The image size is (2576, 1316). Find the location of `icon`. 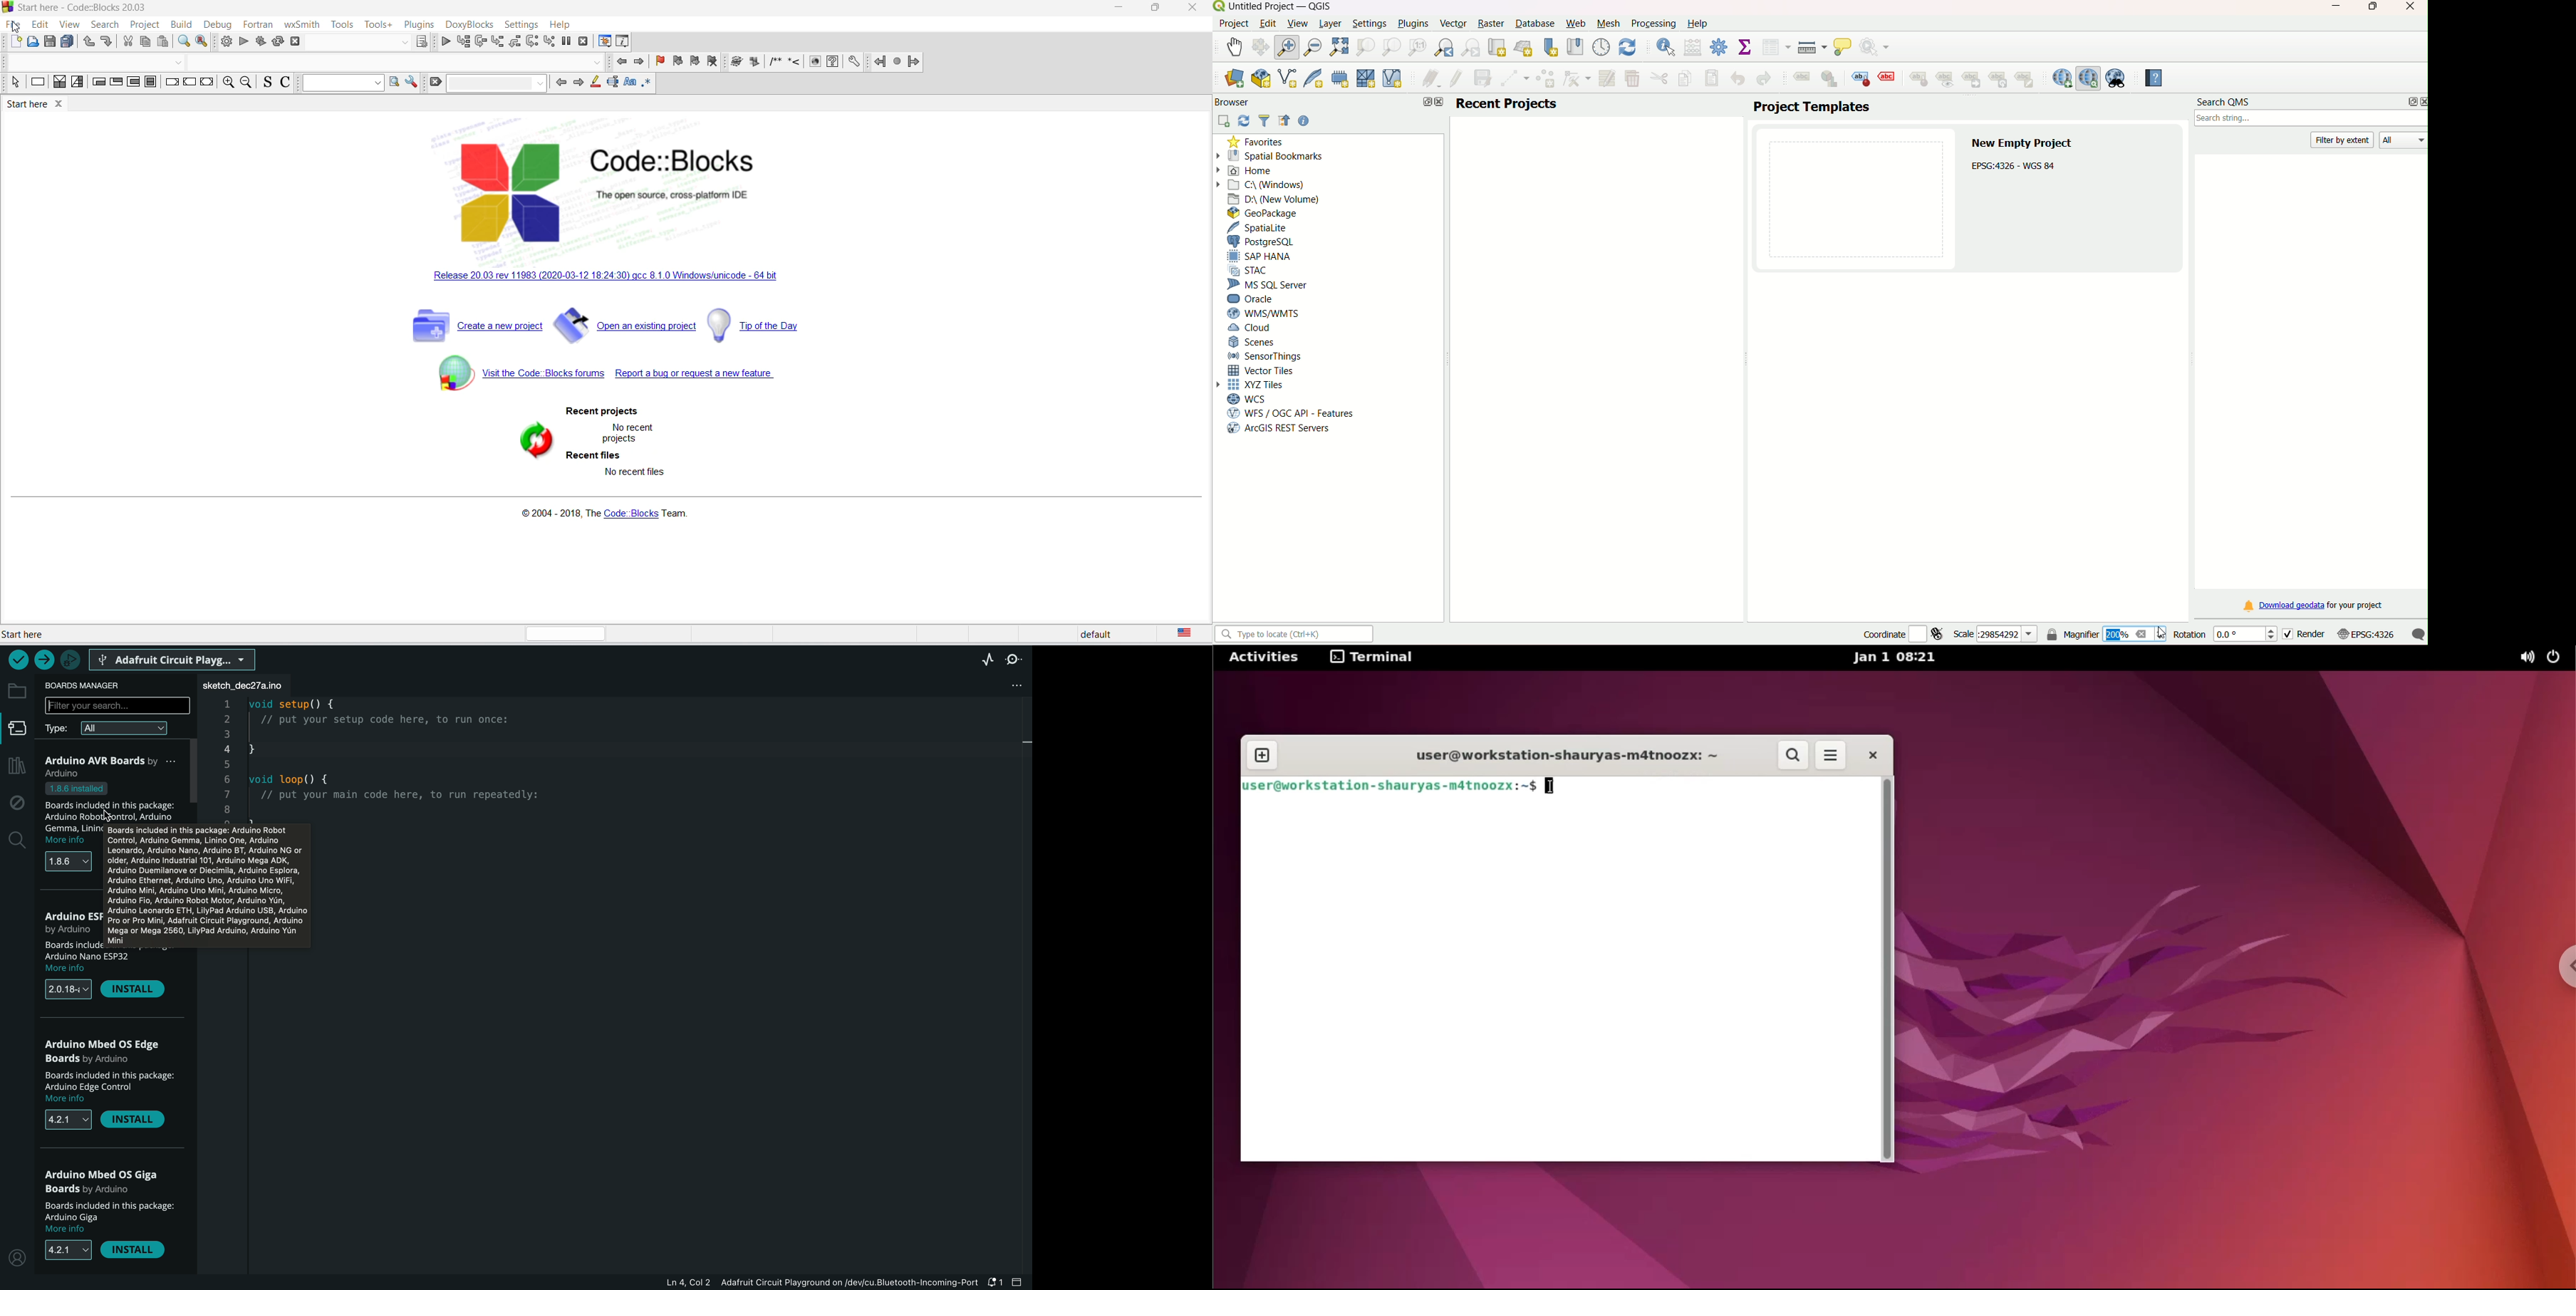

icon is located at coordinates (794, 63).